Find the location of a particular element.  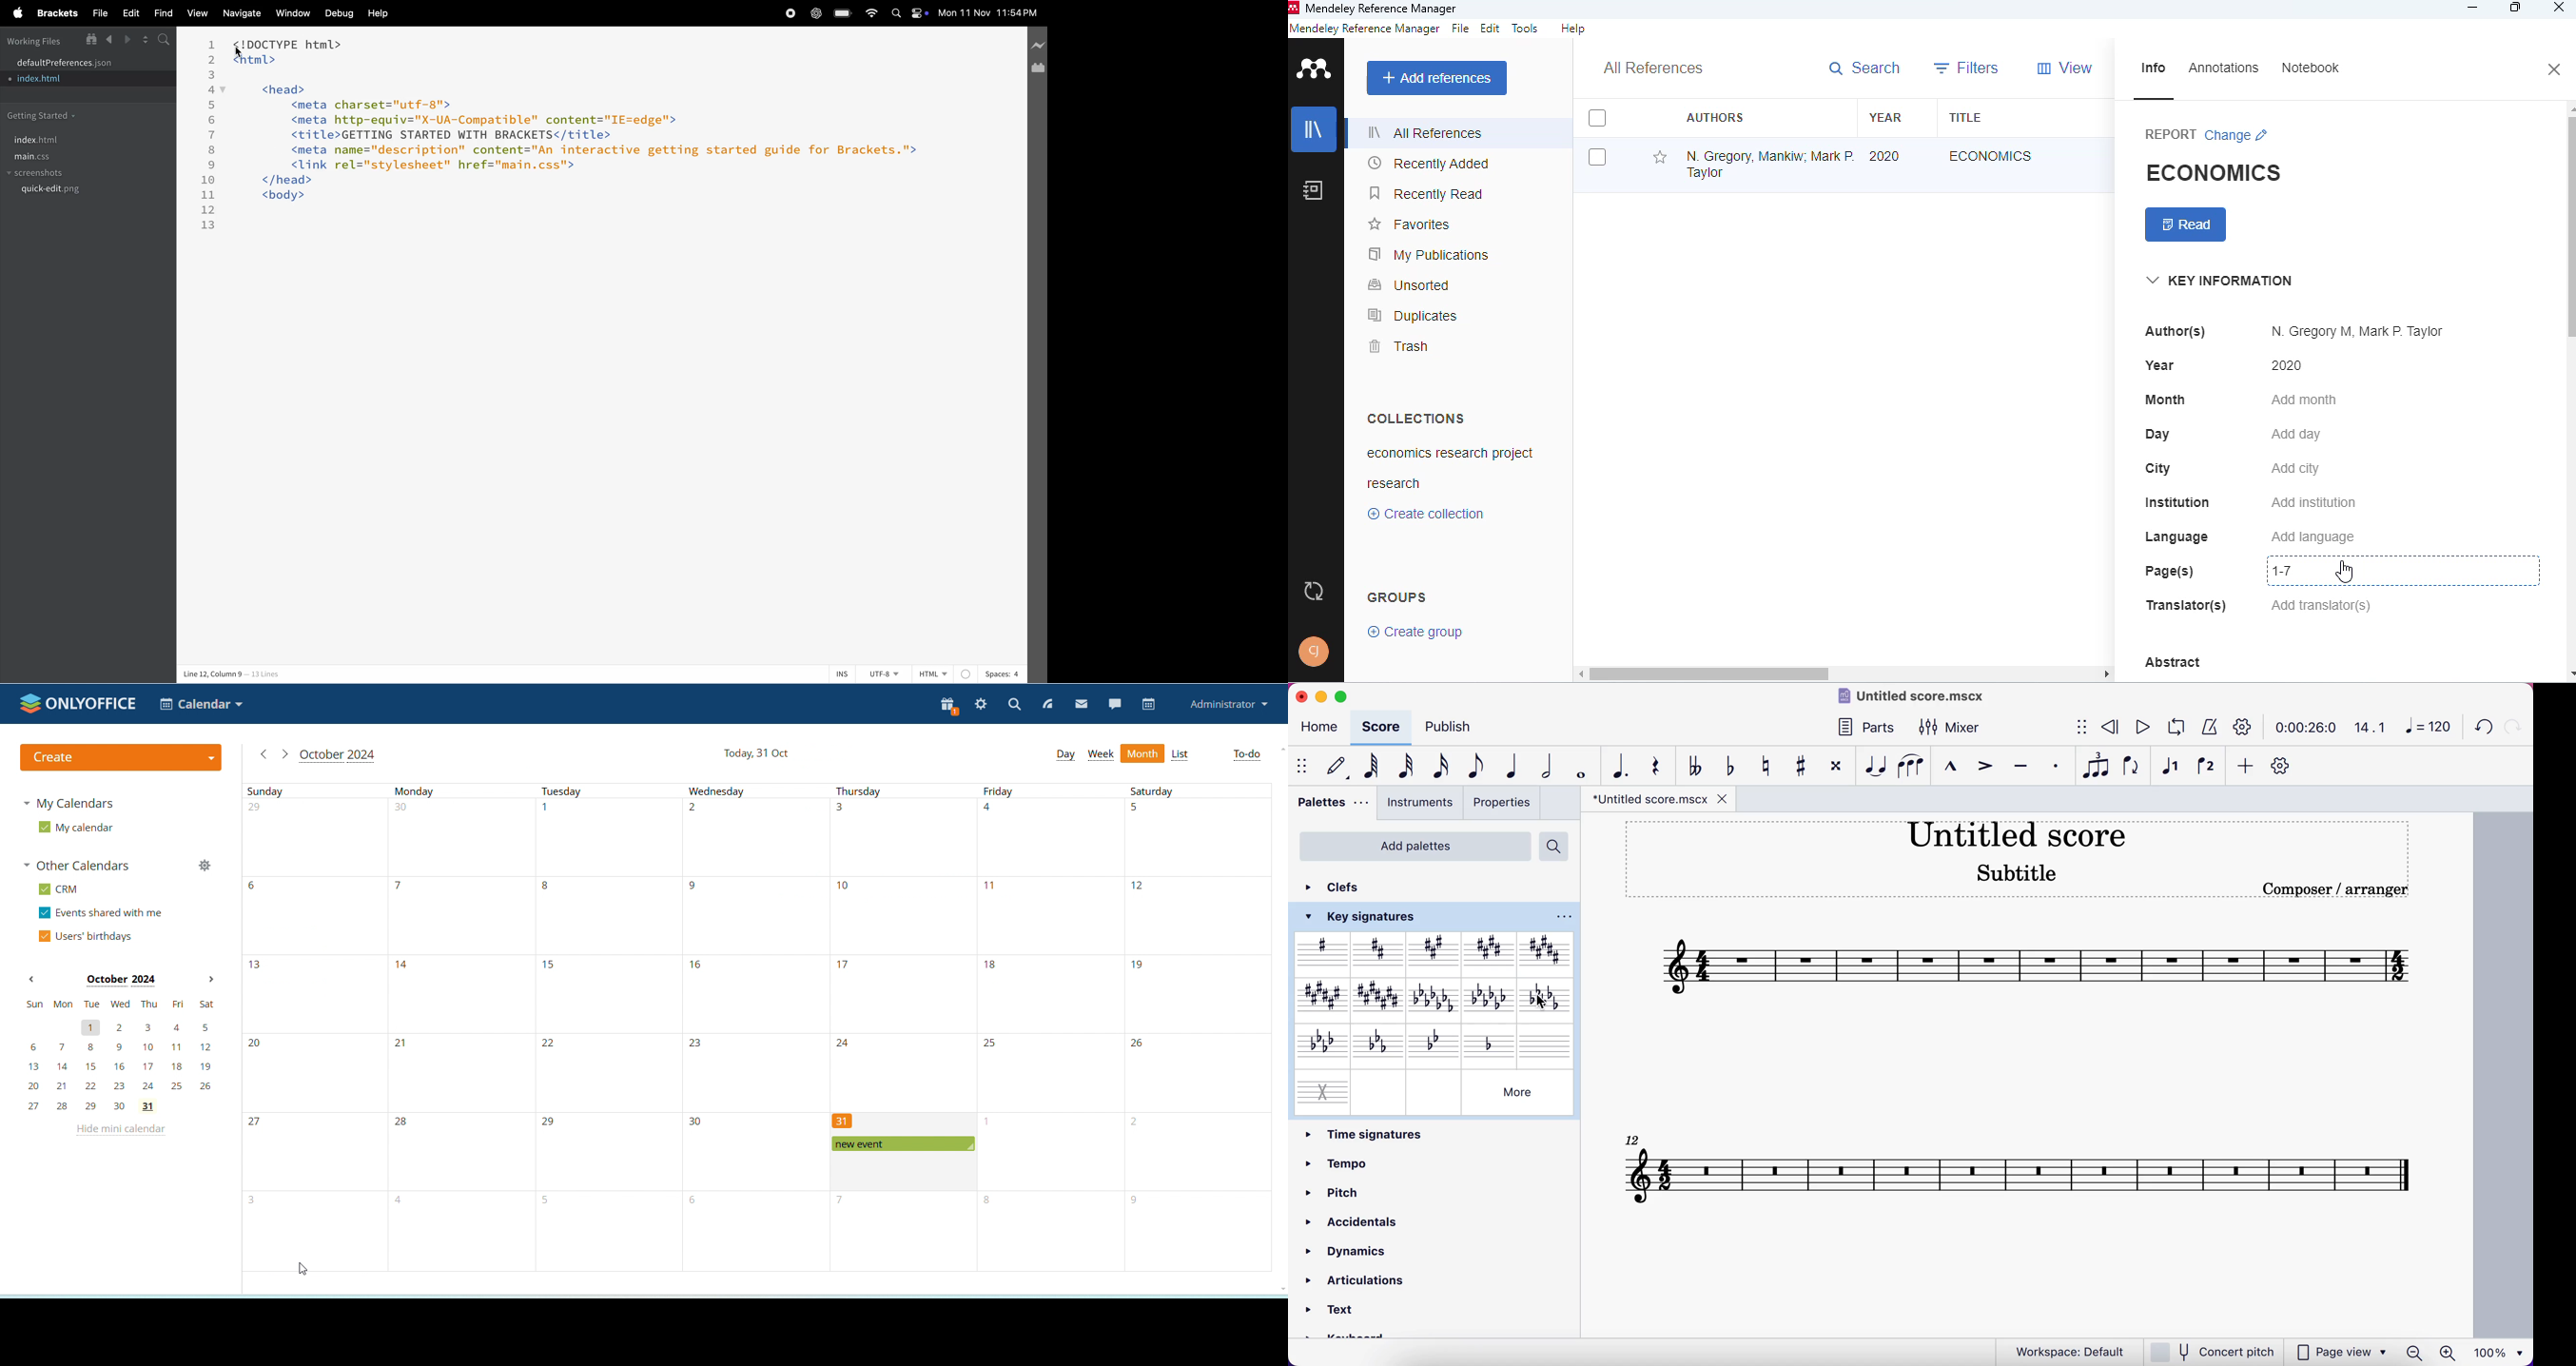

view is located at coordinates (196, 13).